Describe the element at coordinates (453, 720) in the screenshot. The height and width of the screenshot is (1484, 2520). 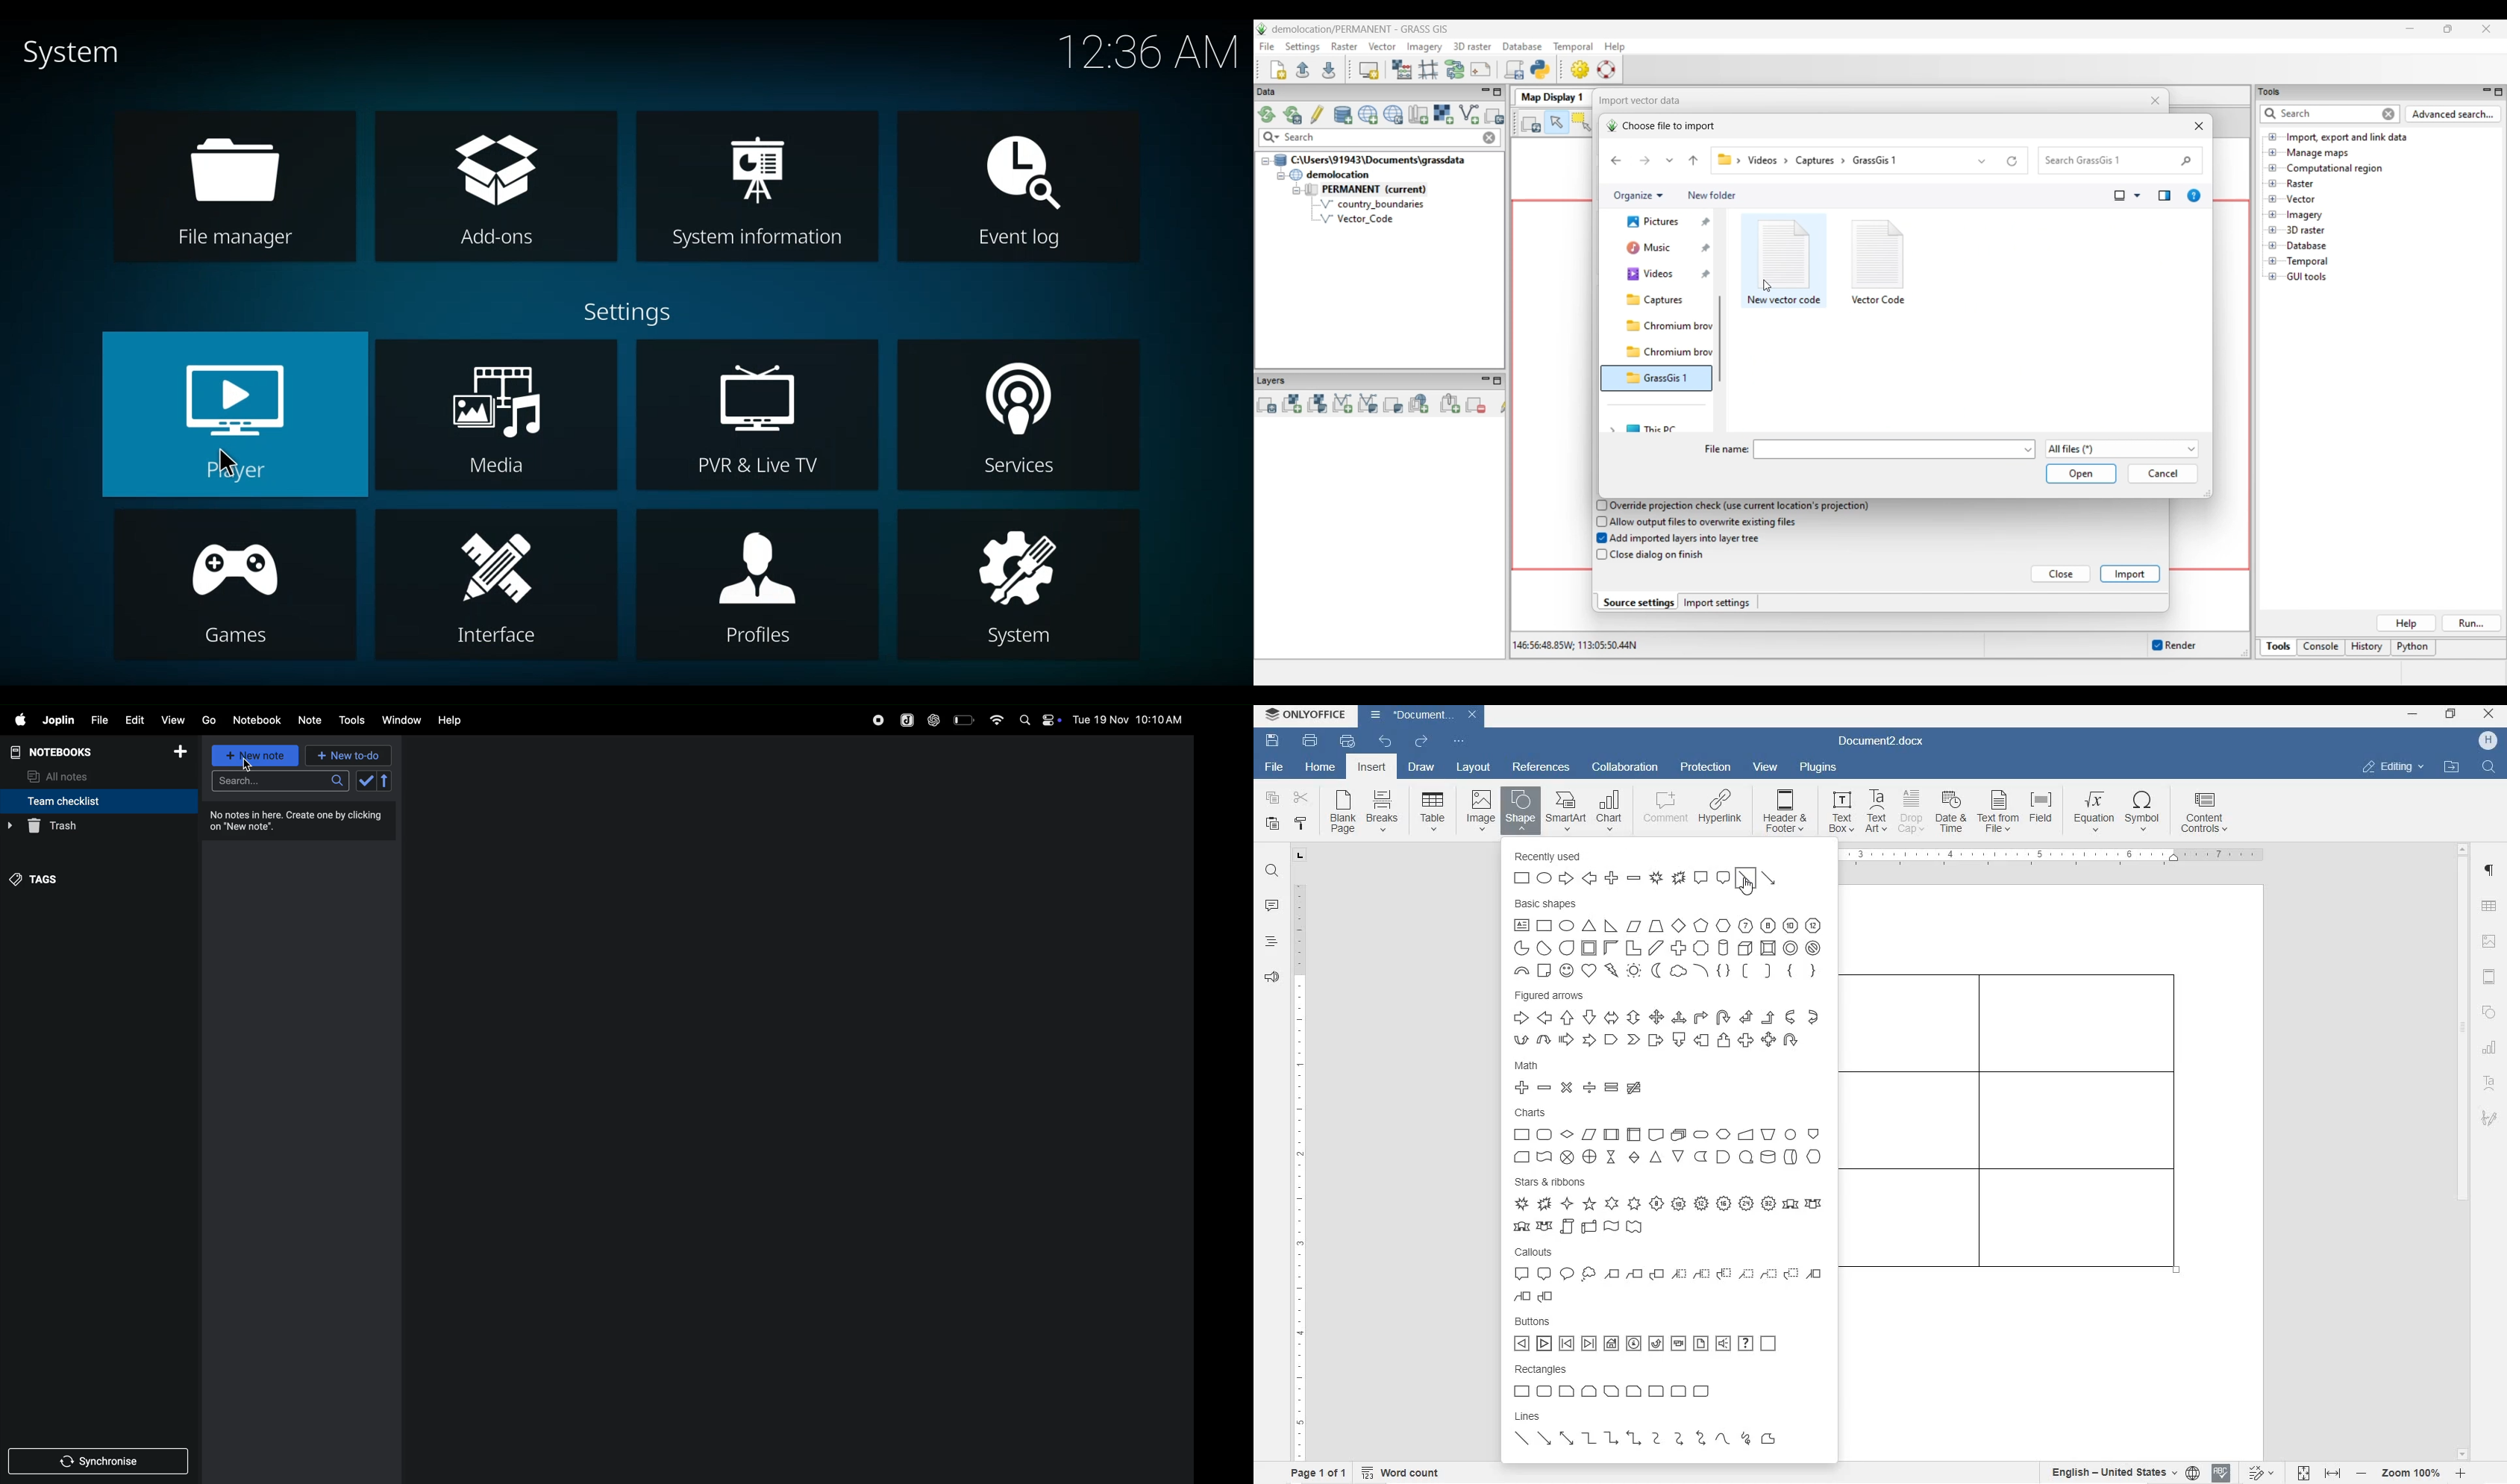
I see `help` at that location.